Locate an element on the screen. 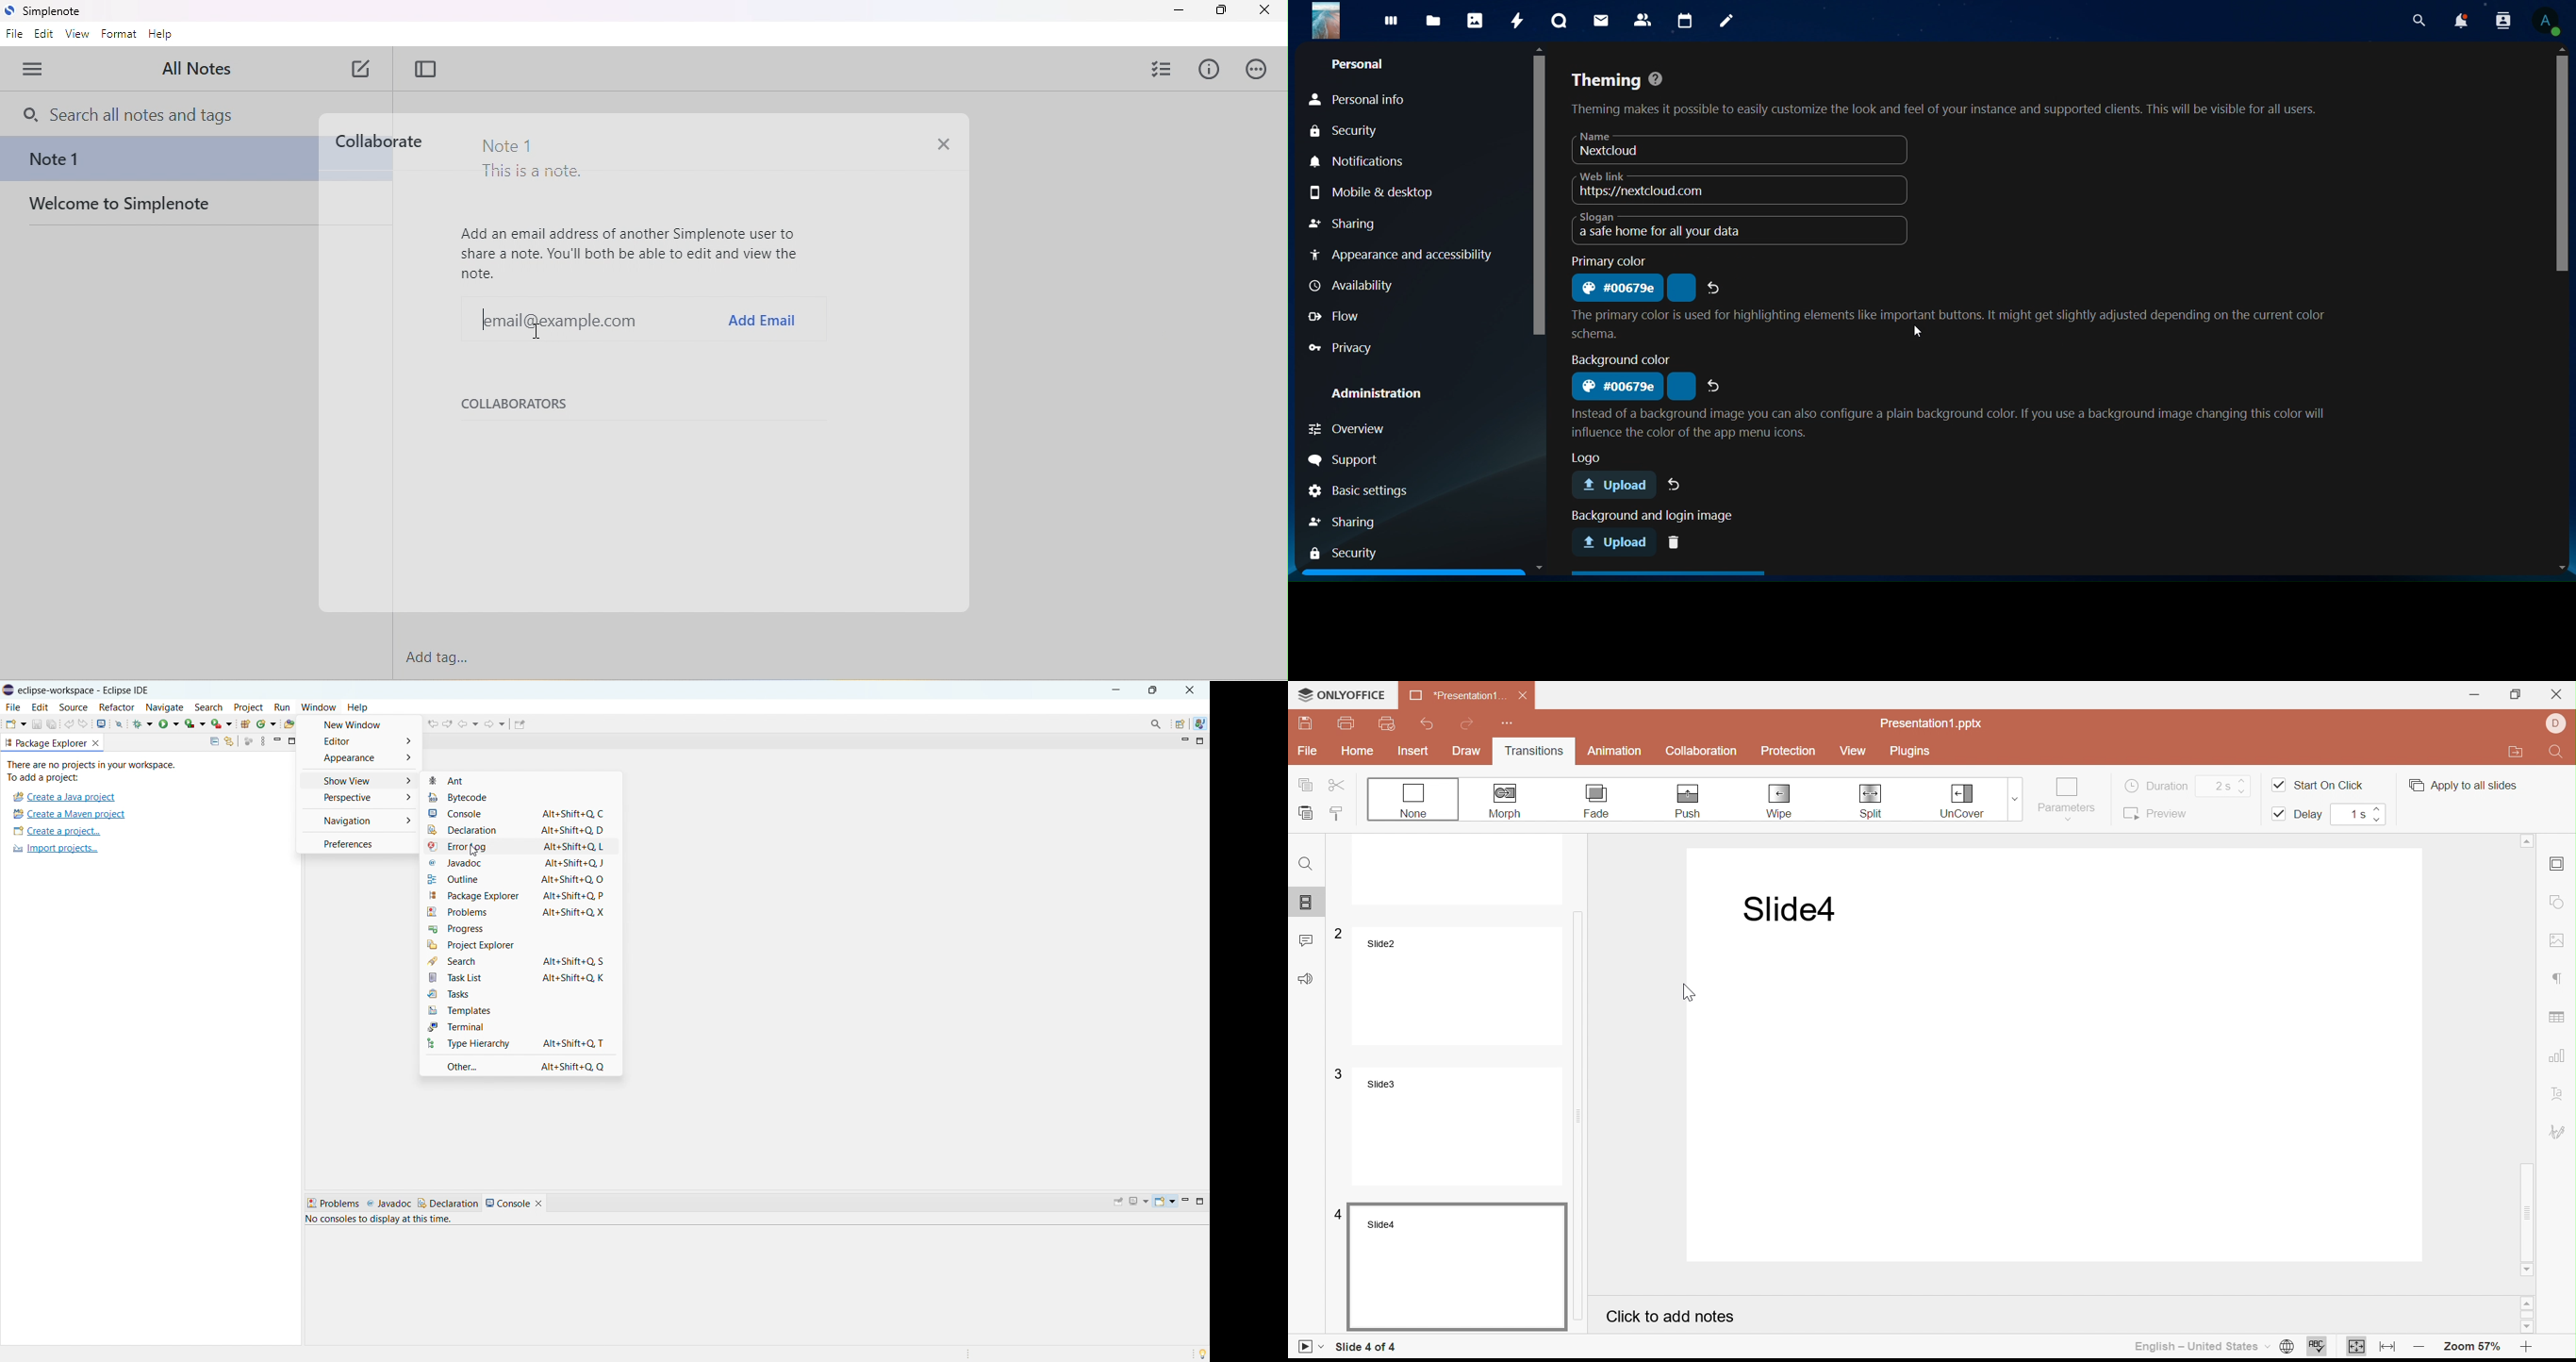 The height and width of the screenshot is (1372, 2576). Apply to all slides is located at coordinates (2460, 785).